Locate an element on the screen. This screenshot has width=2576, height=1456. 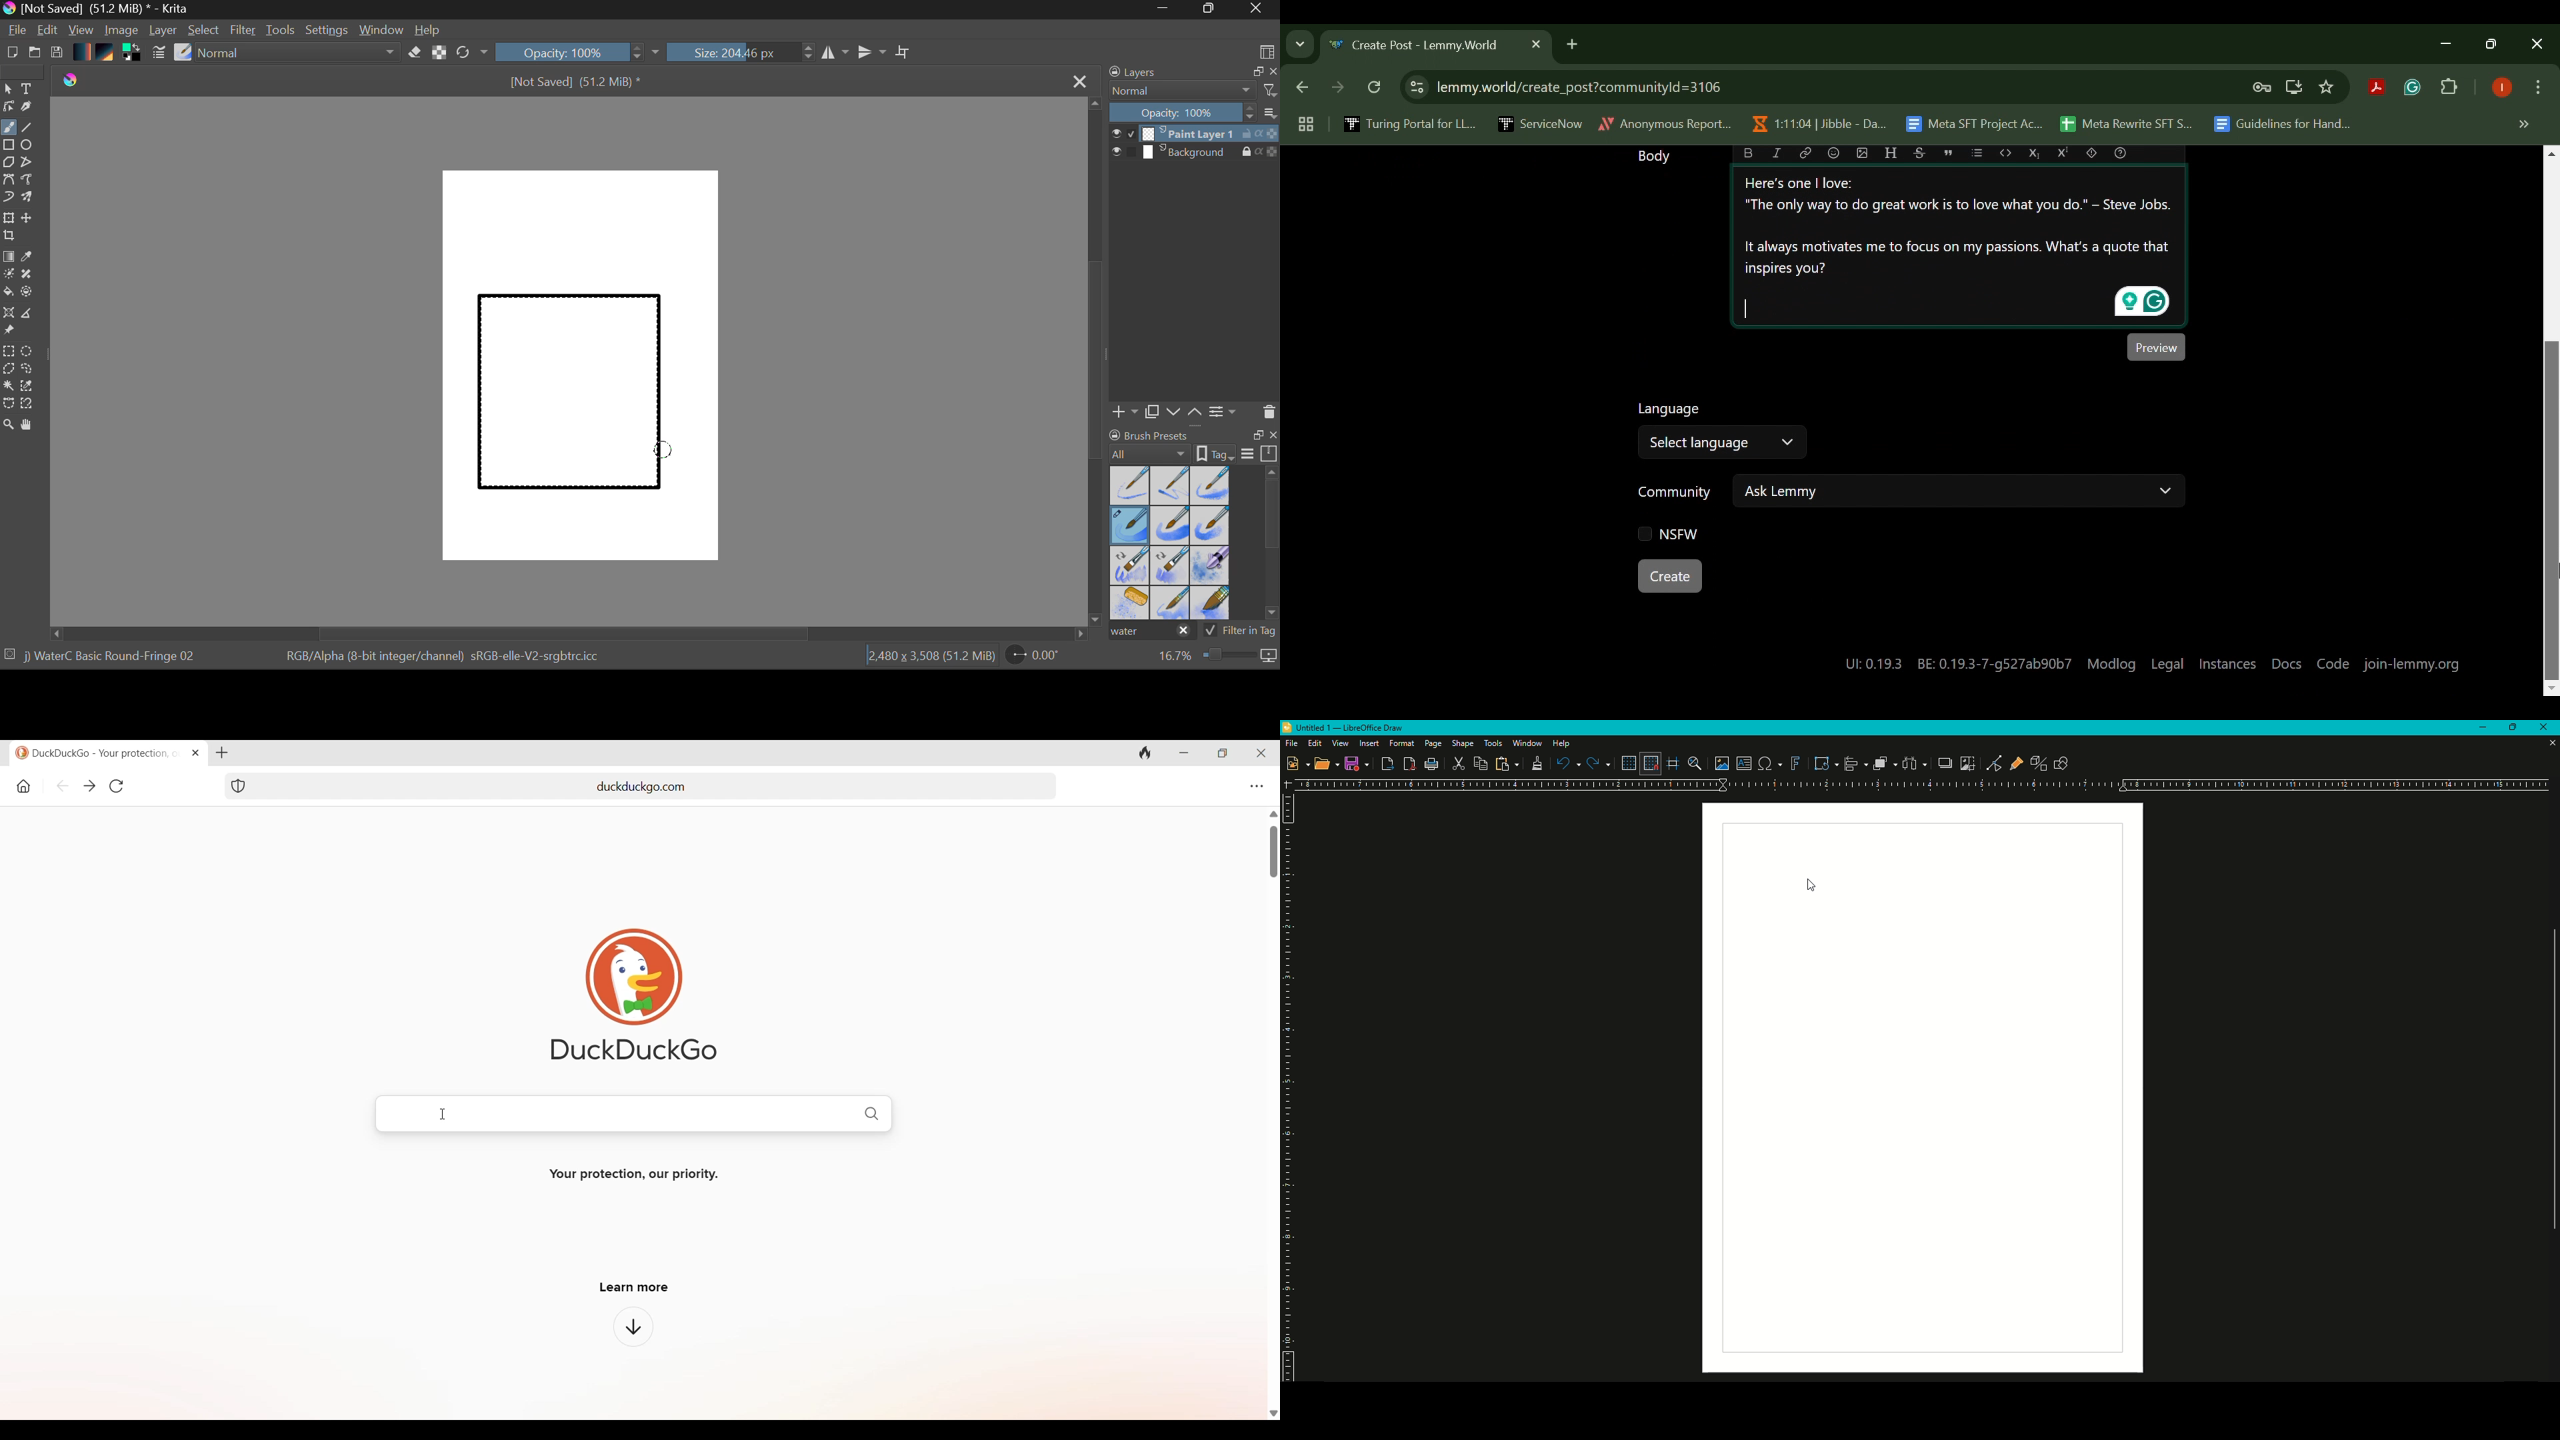
Polyline is located at coordinates (28, 163).